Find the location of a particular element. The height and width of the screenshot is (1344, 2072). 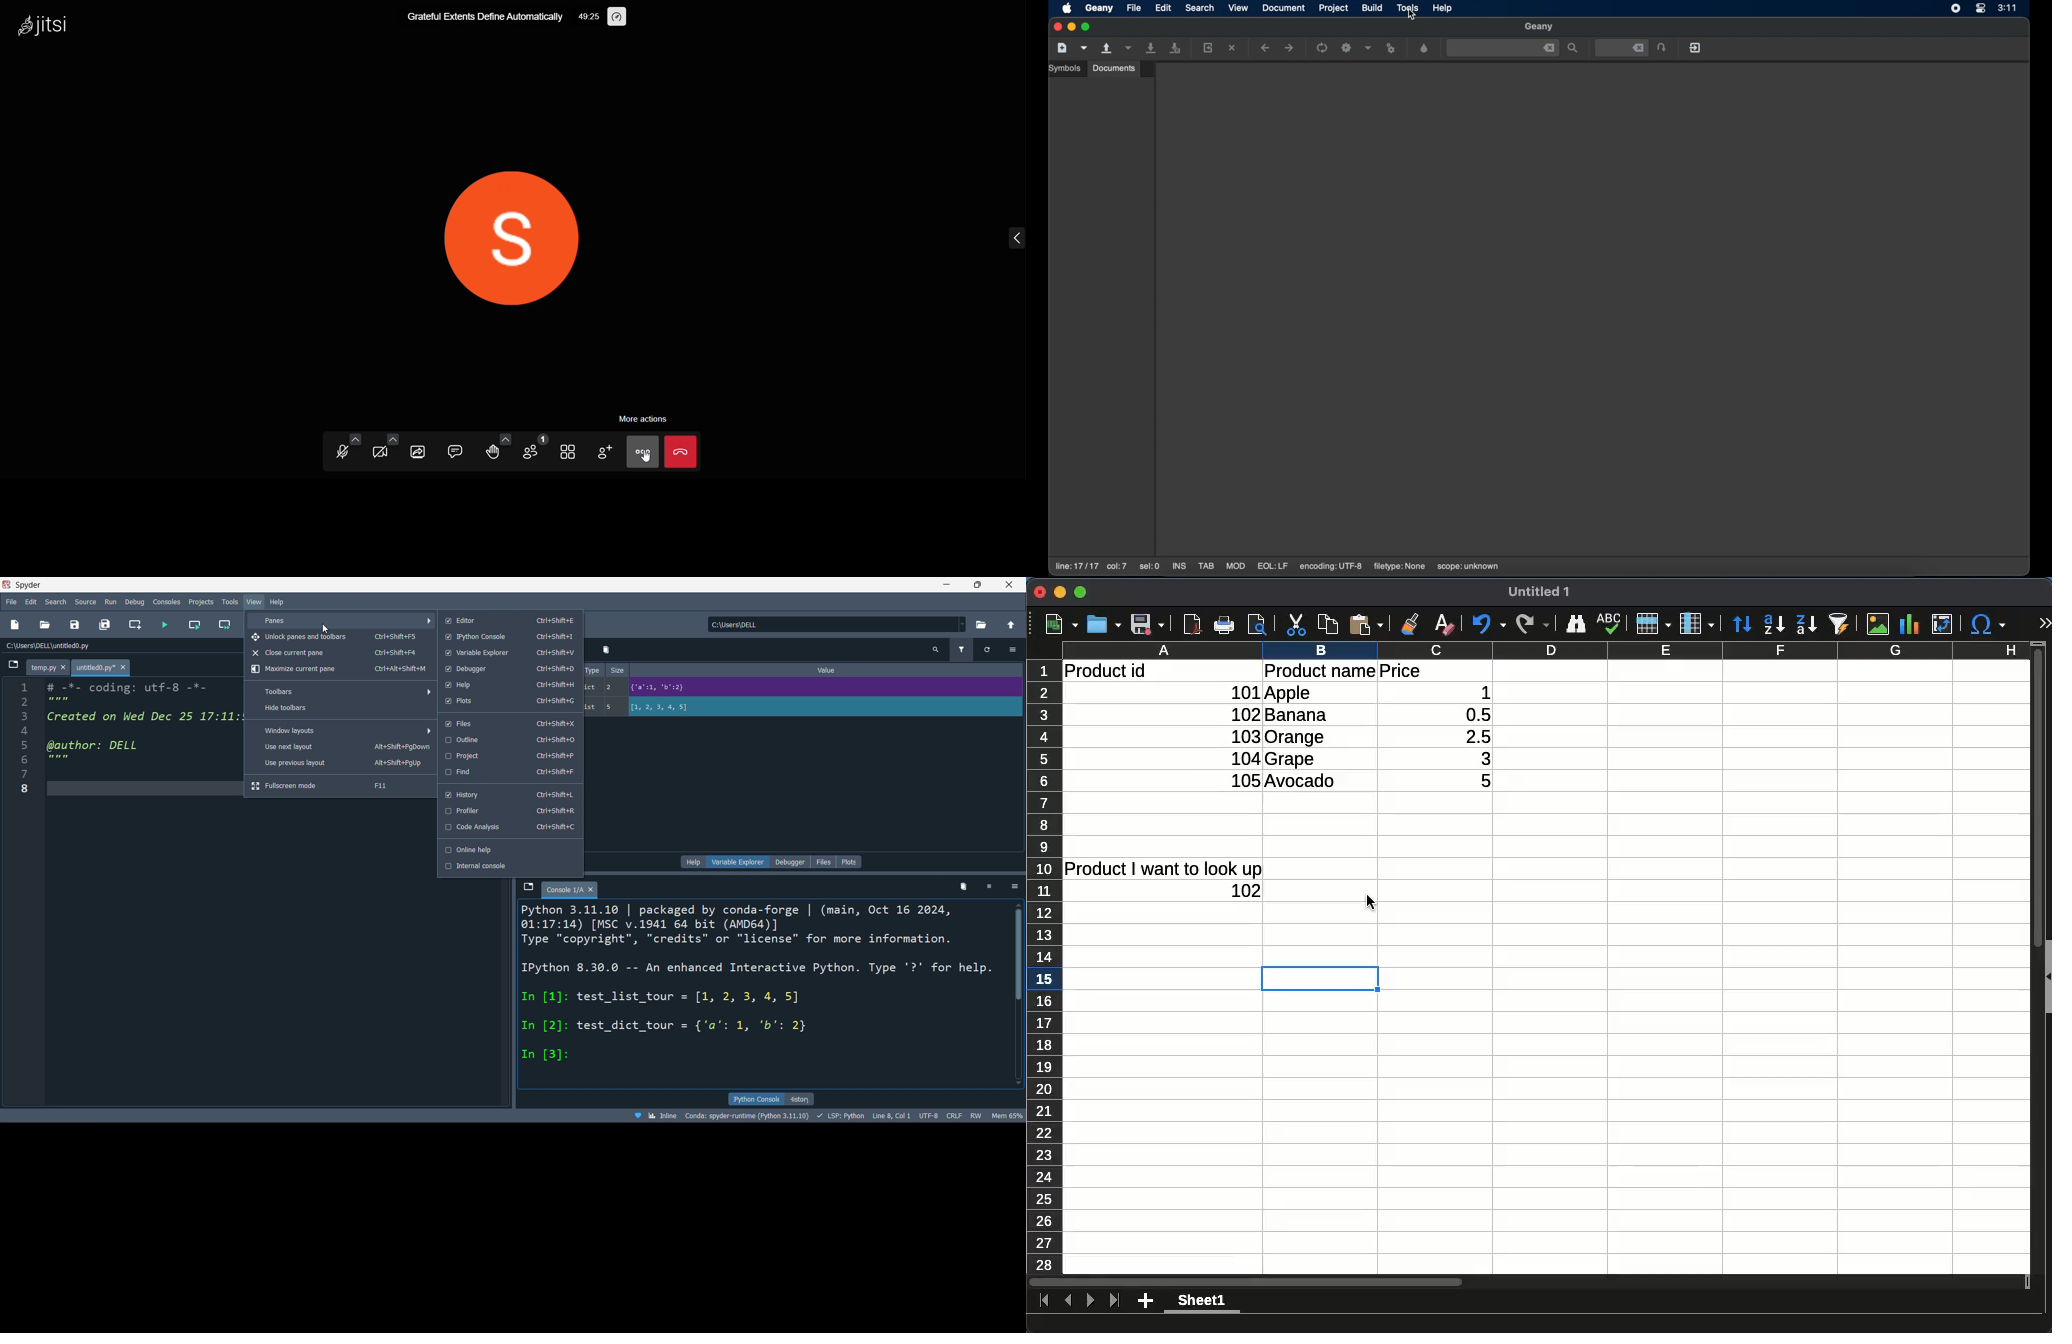

audio setting is located at coordinates (354, 438).